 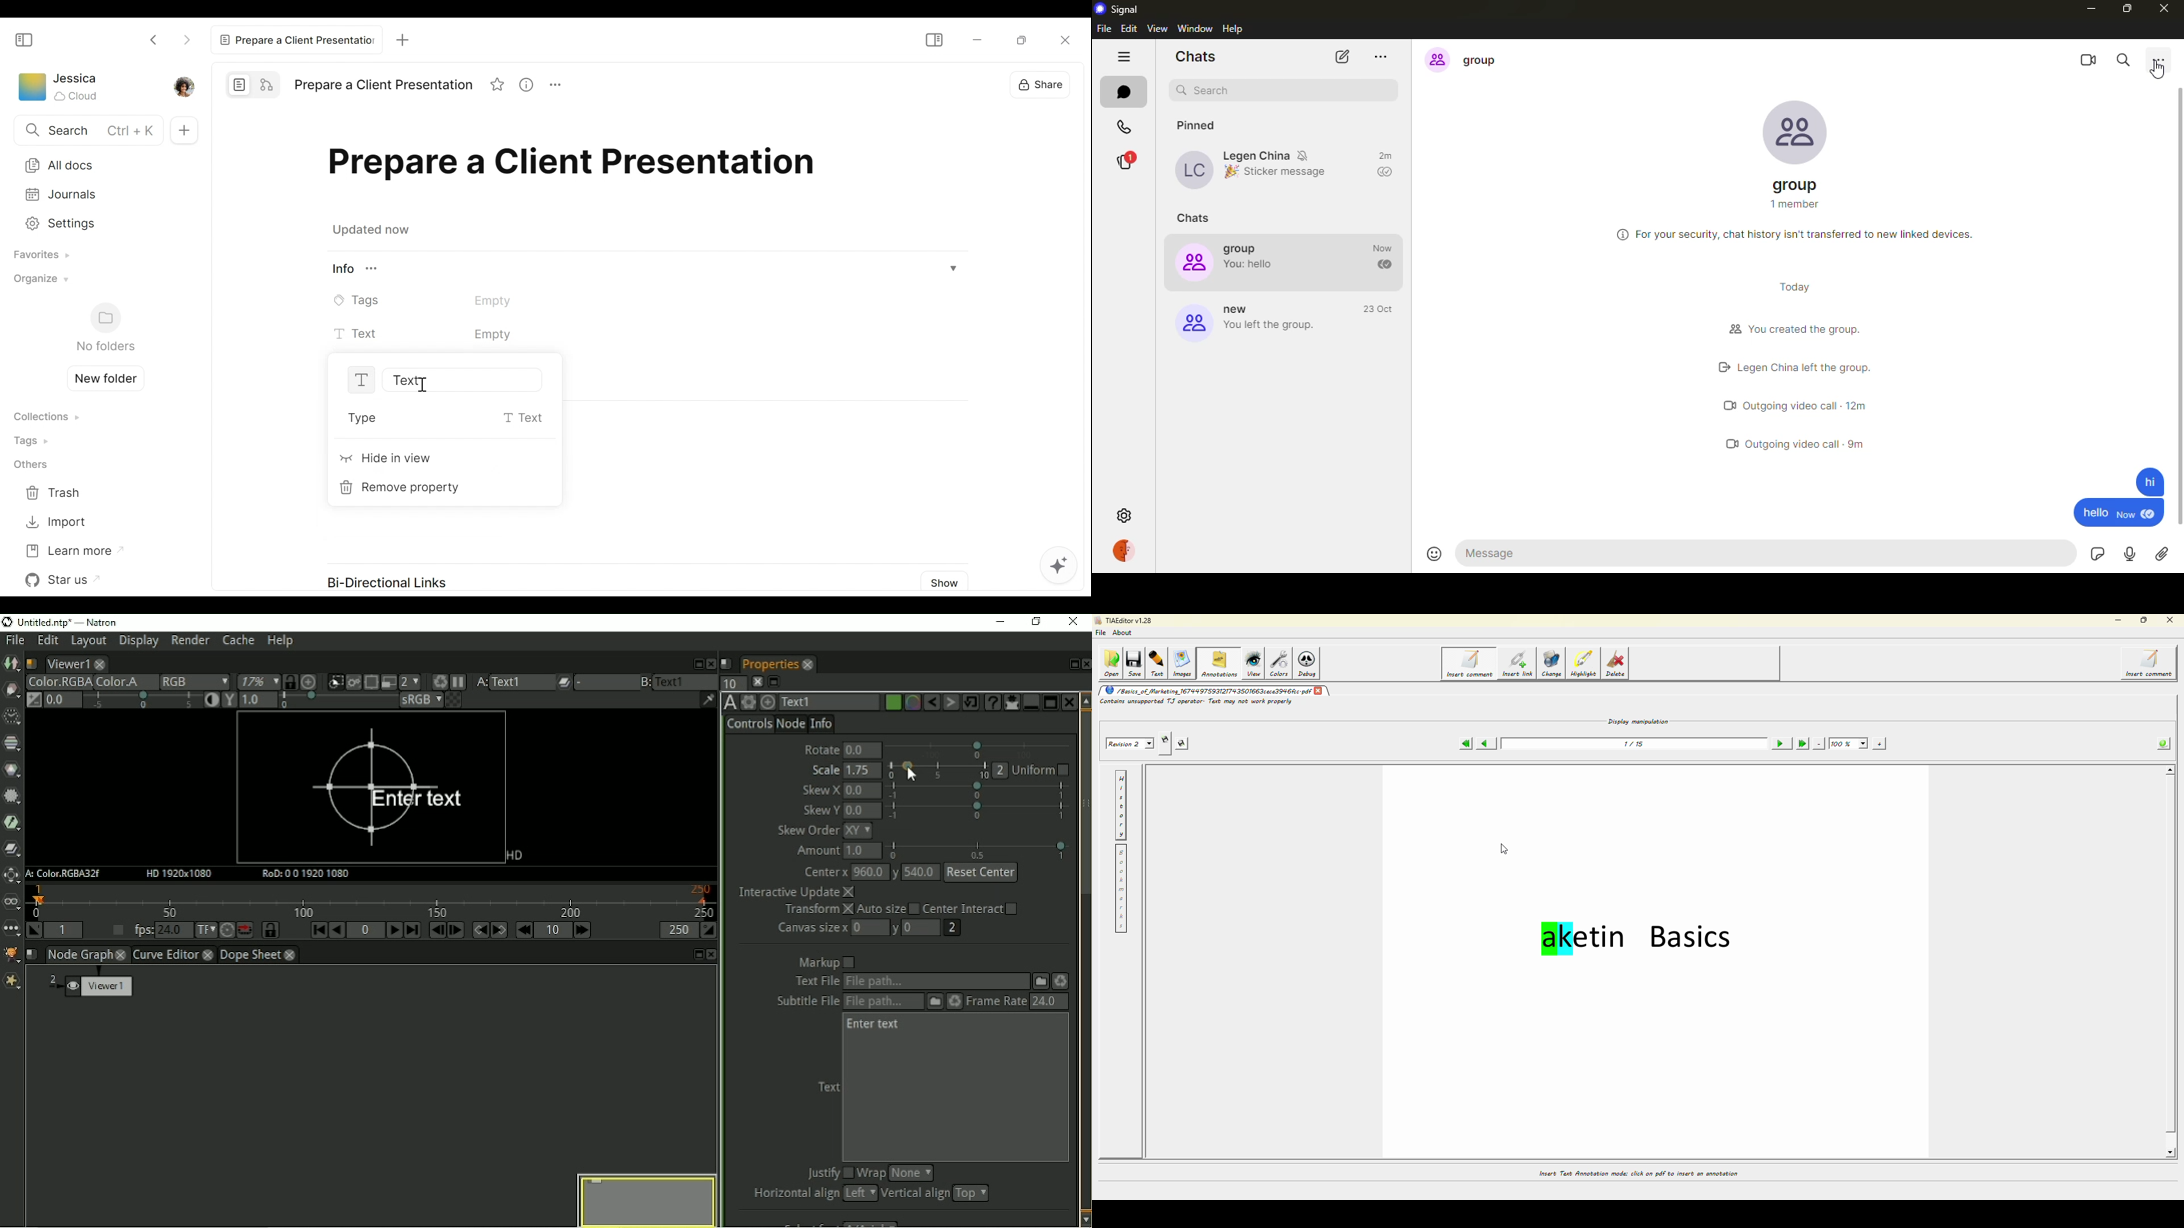 I want to click on group, so click(x=1797, y=185).